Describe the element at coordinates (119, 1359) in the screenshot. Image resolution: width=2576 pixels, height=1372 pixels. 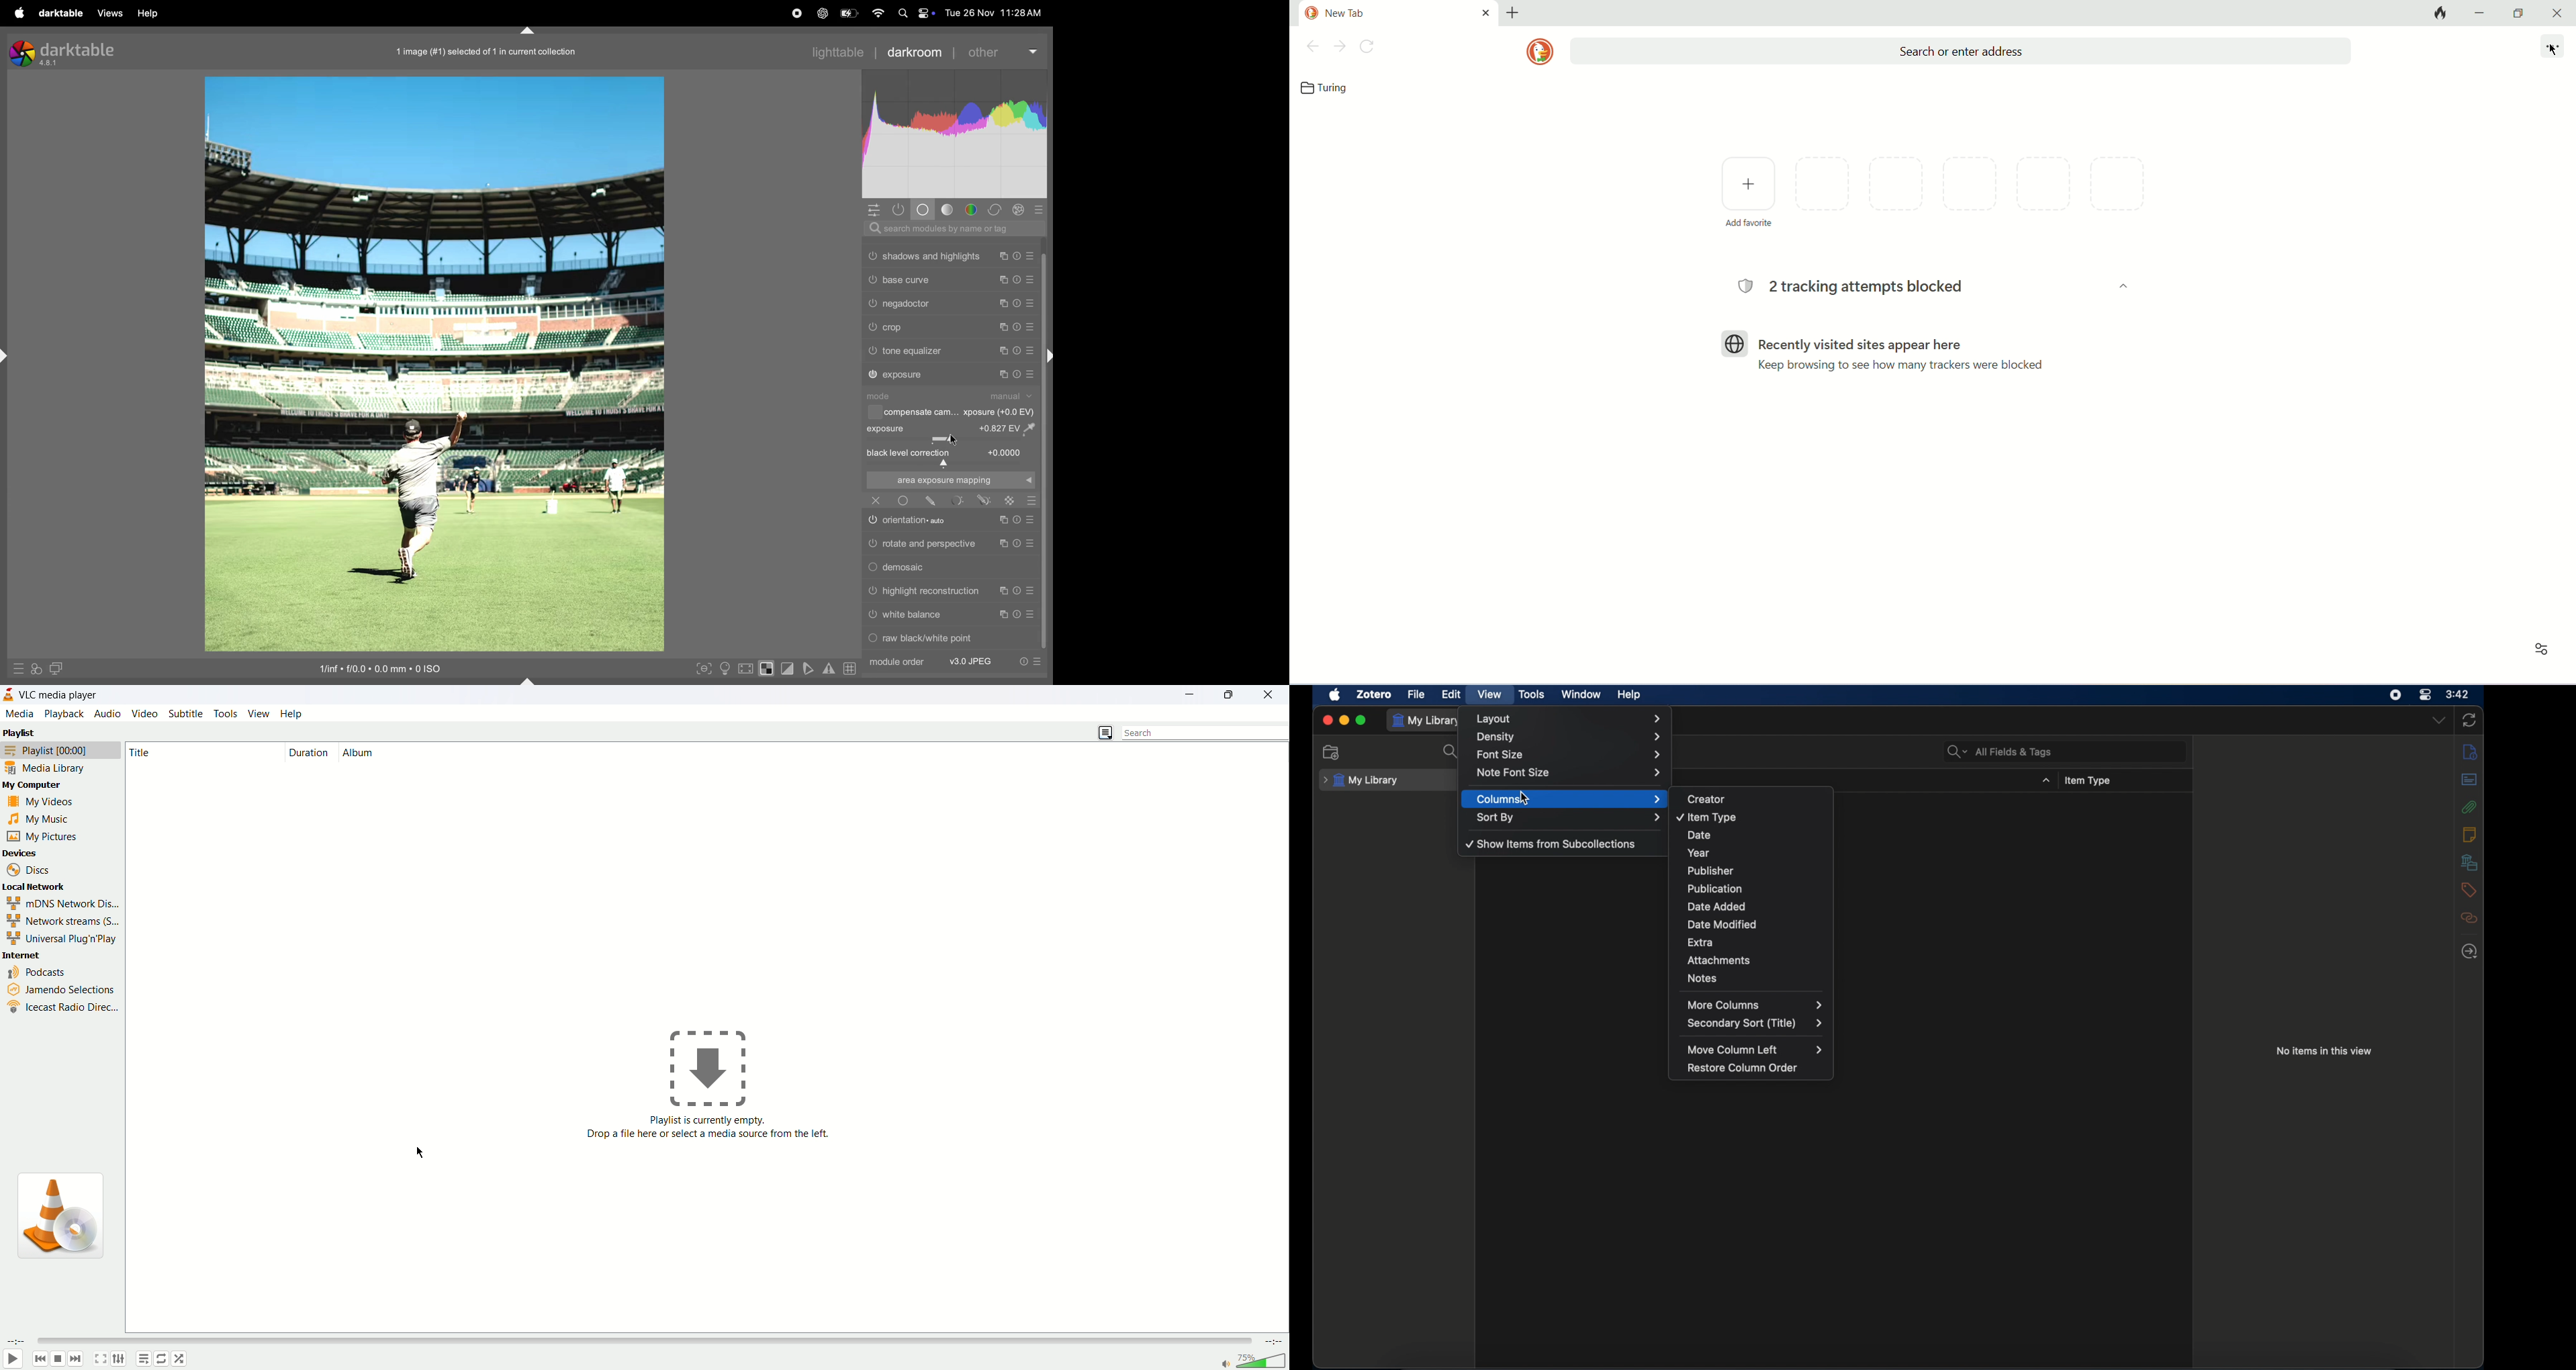
I see `extended settings` at that location.